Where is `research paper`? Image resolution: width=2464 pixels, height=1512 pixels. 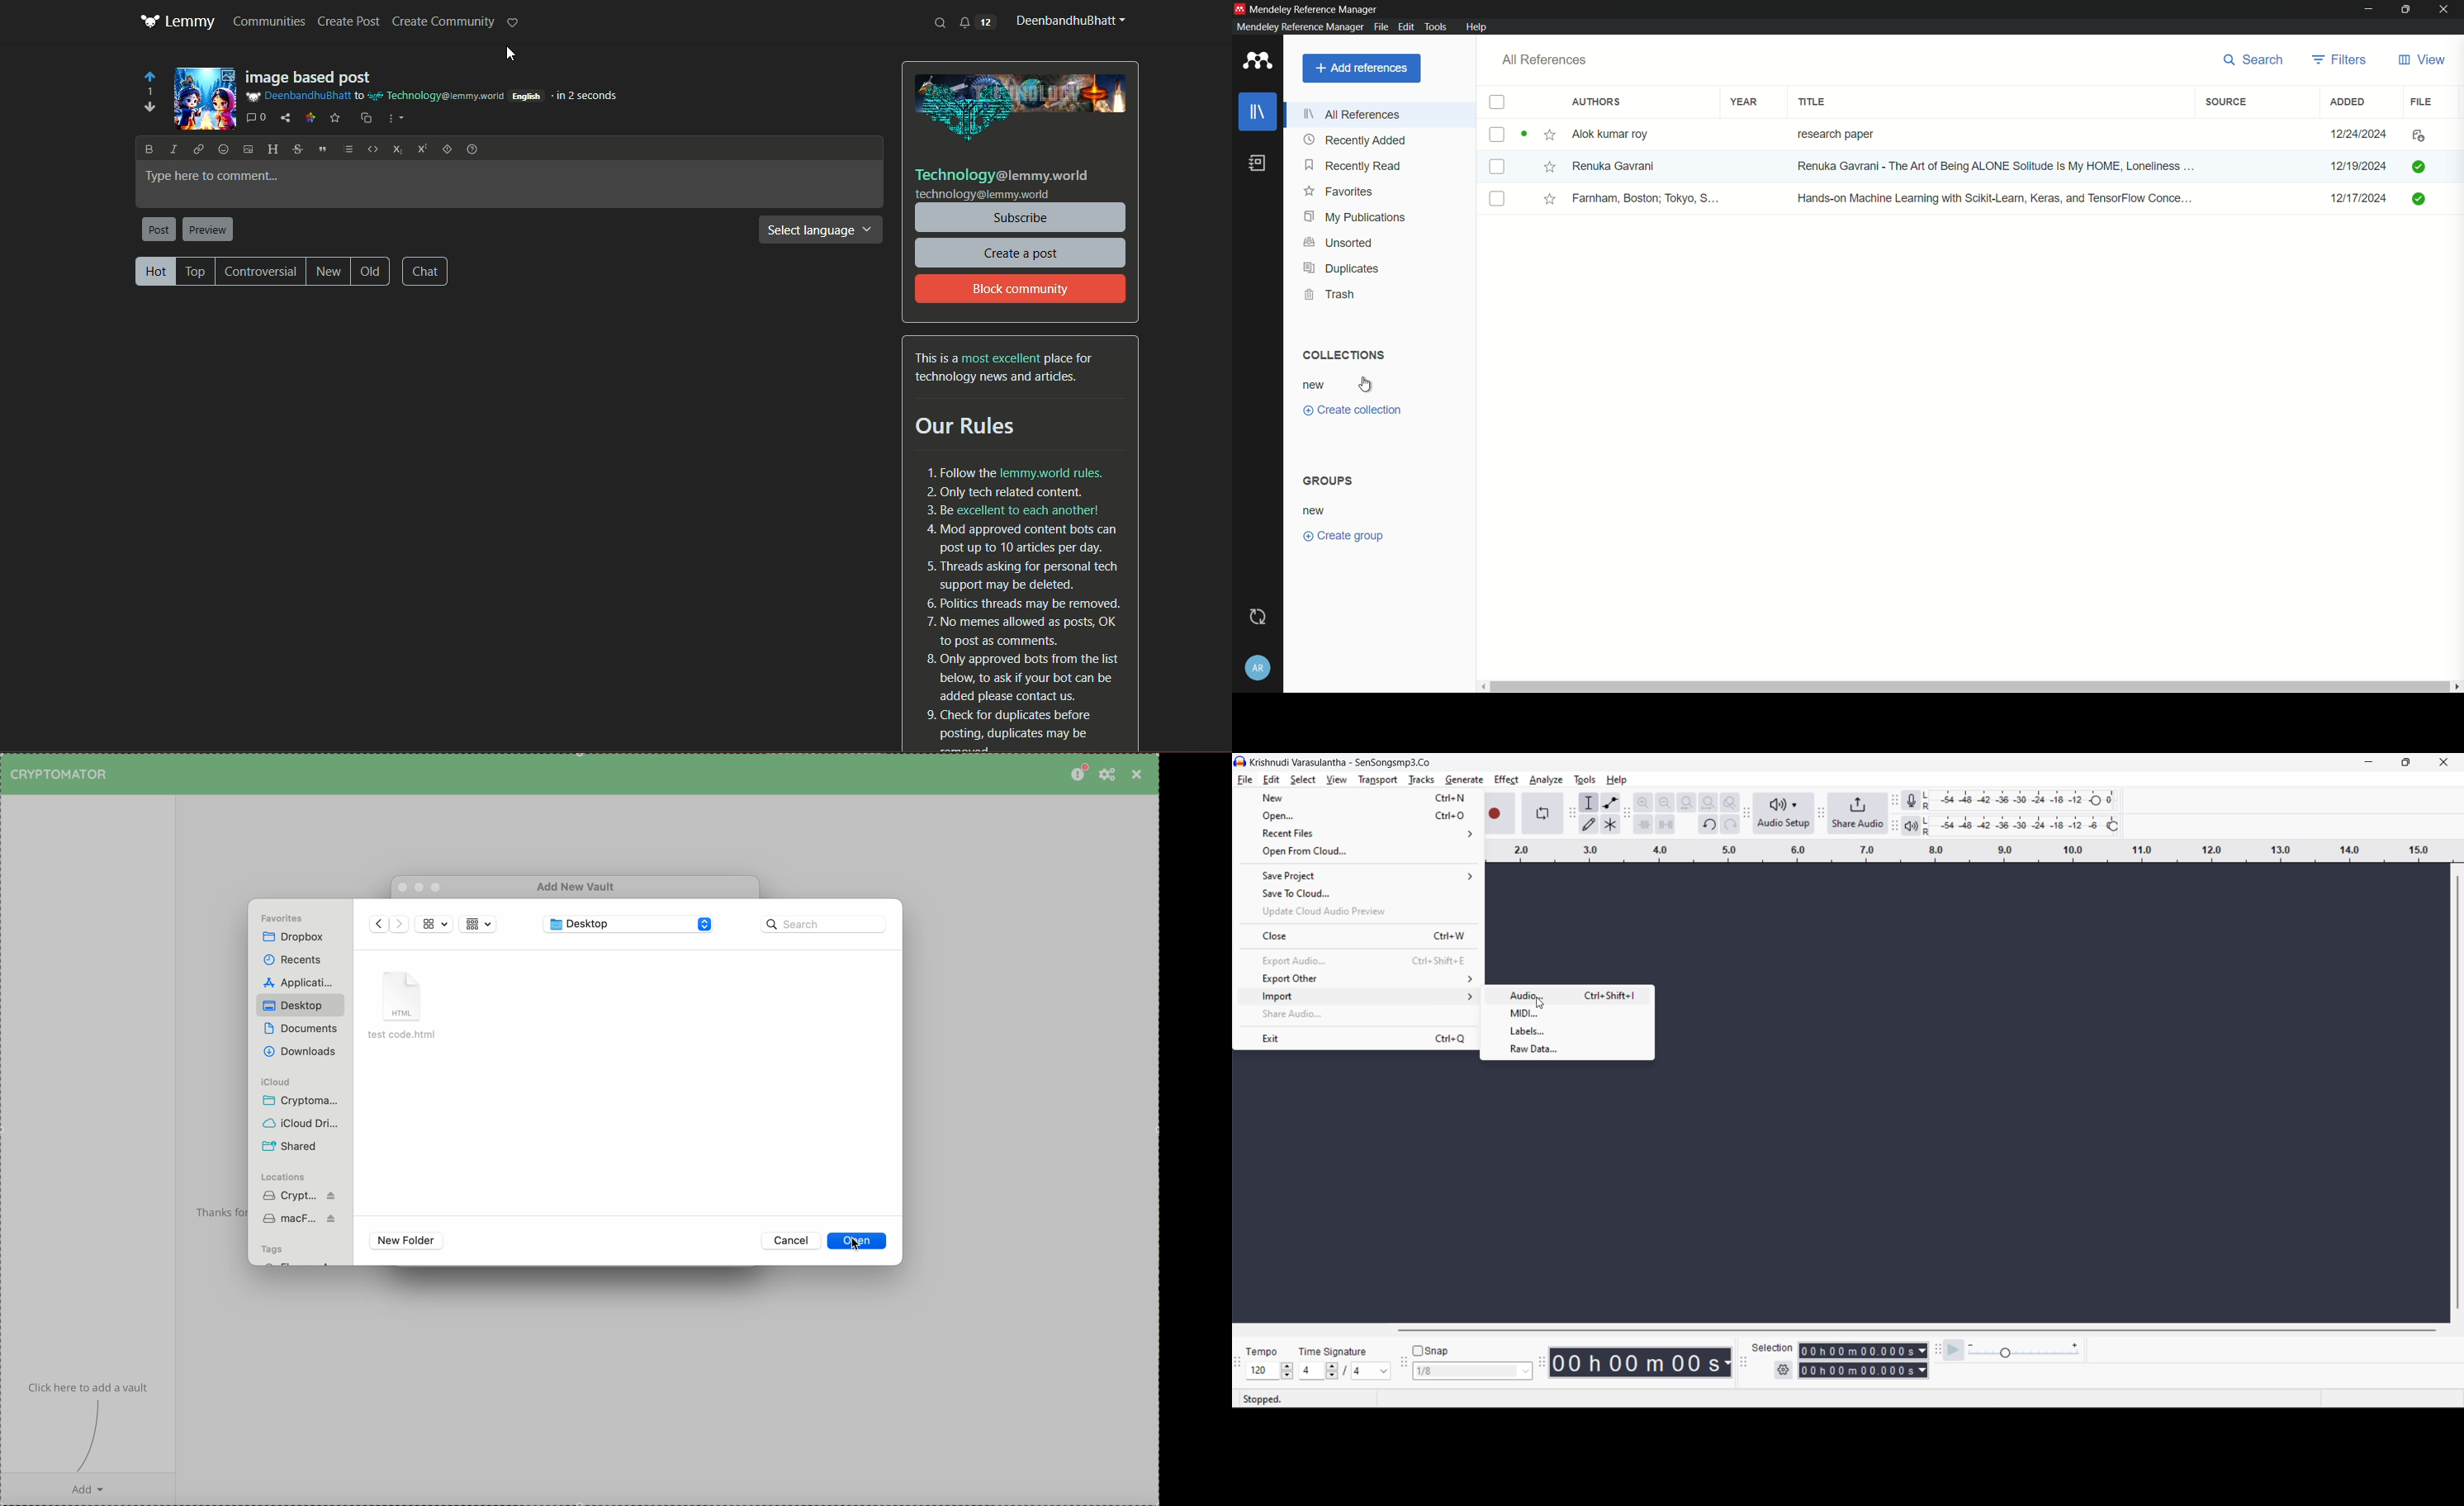
research paper is located at coordinates (1833, 133).